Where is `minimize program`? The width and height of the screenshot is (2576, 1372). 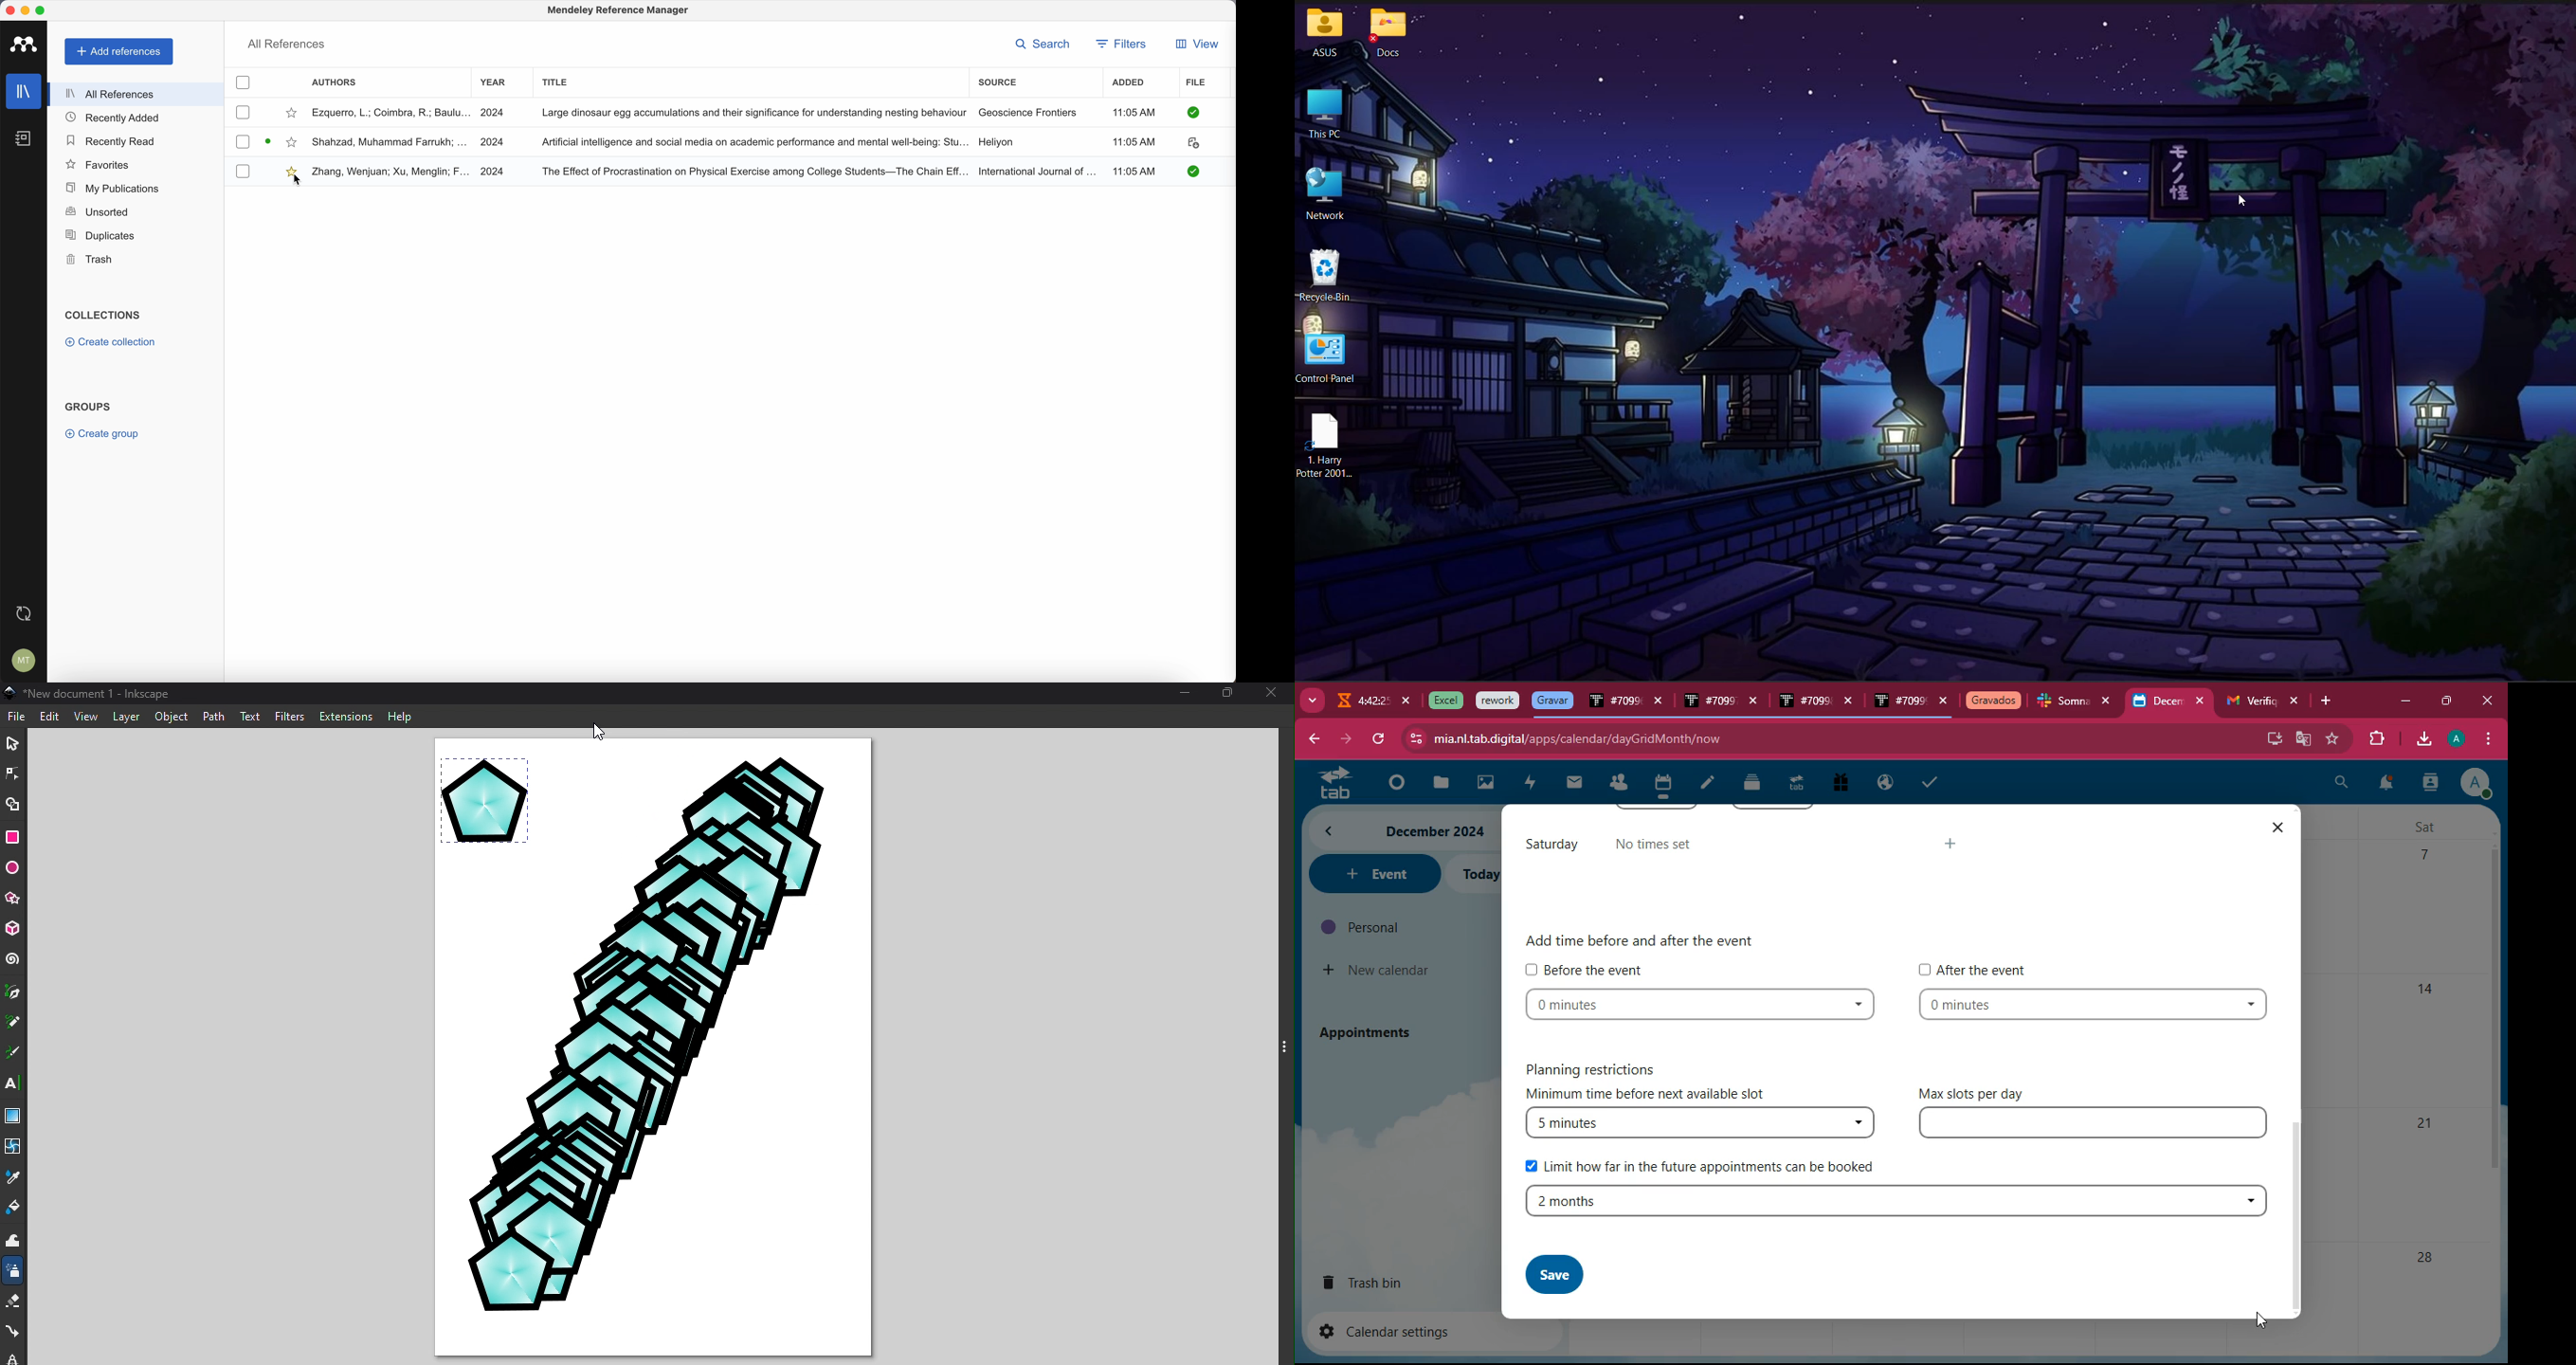 minimize program is located at coordinates (26, 10).